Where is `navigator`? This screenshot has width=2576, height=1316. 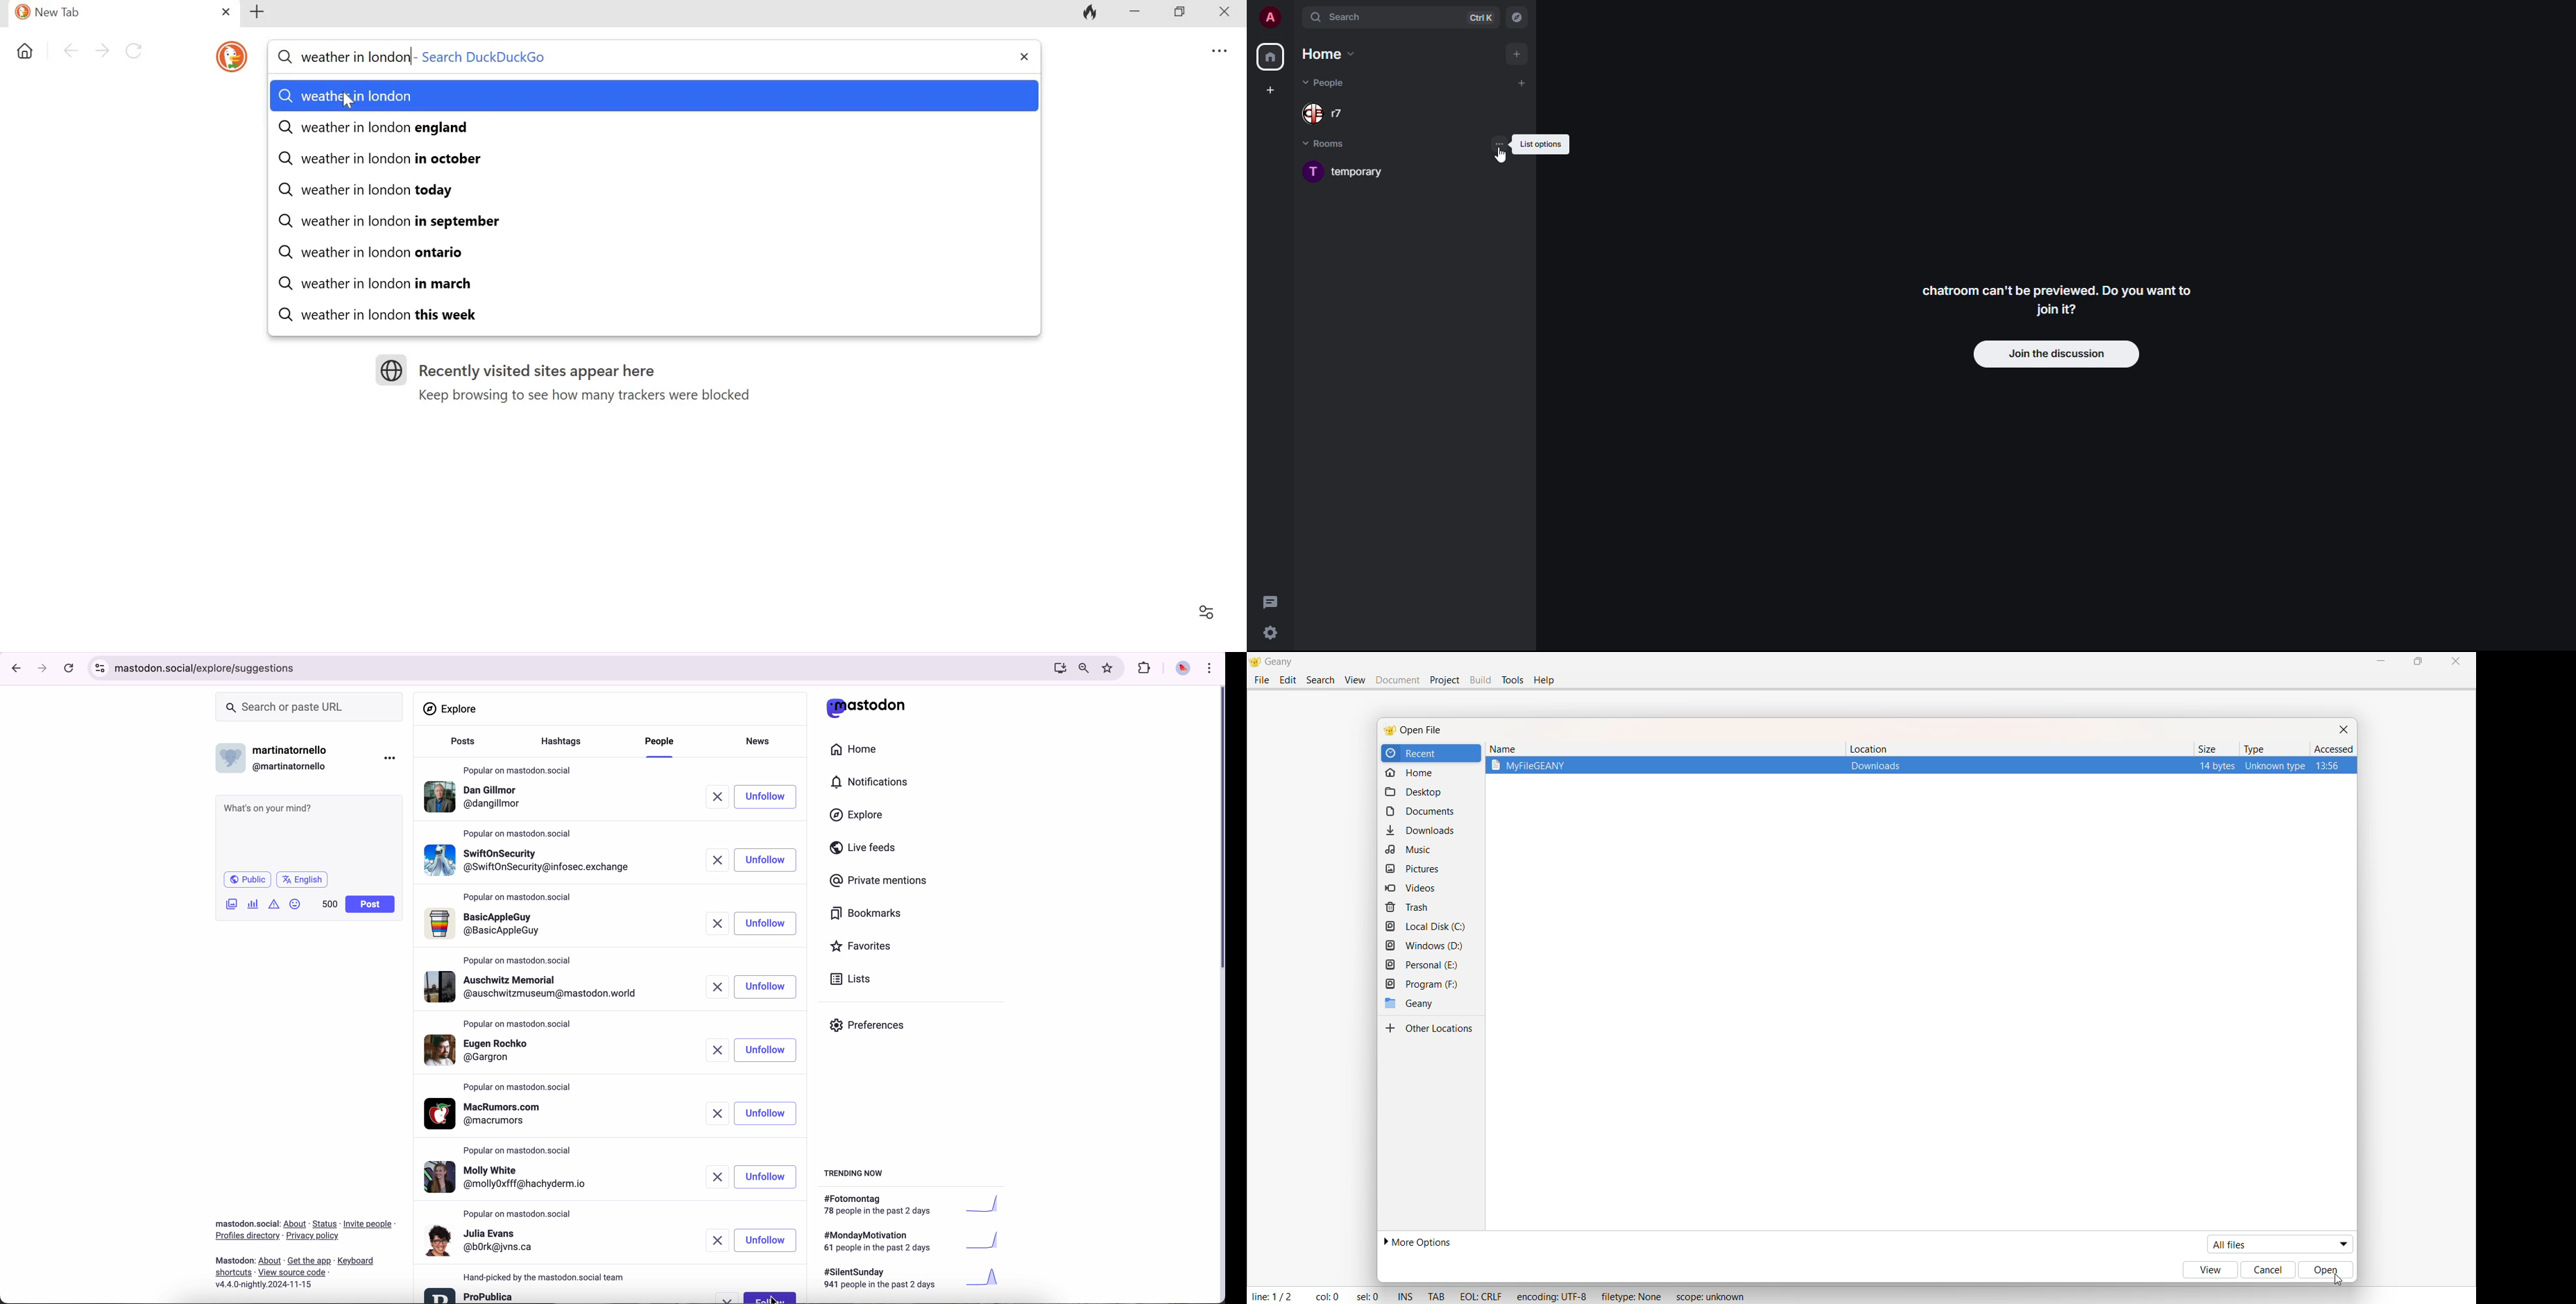
navigator is located at coordinates (1518, 17).